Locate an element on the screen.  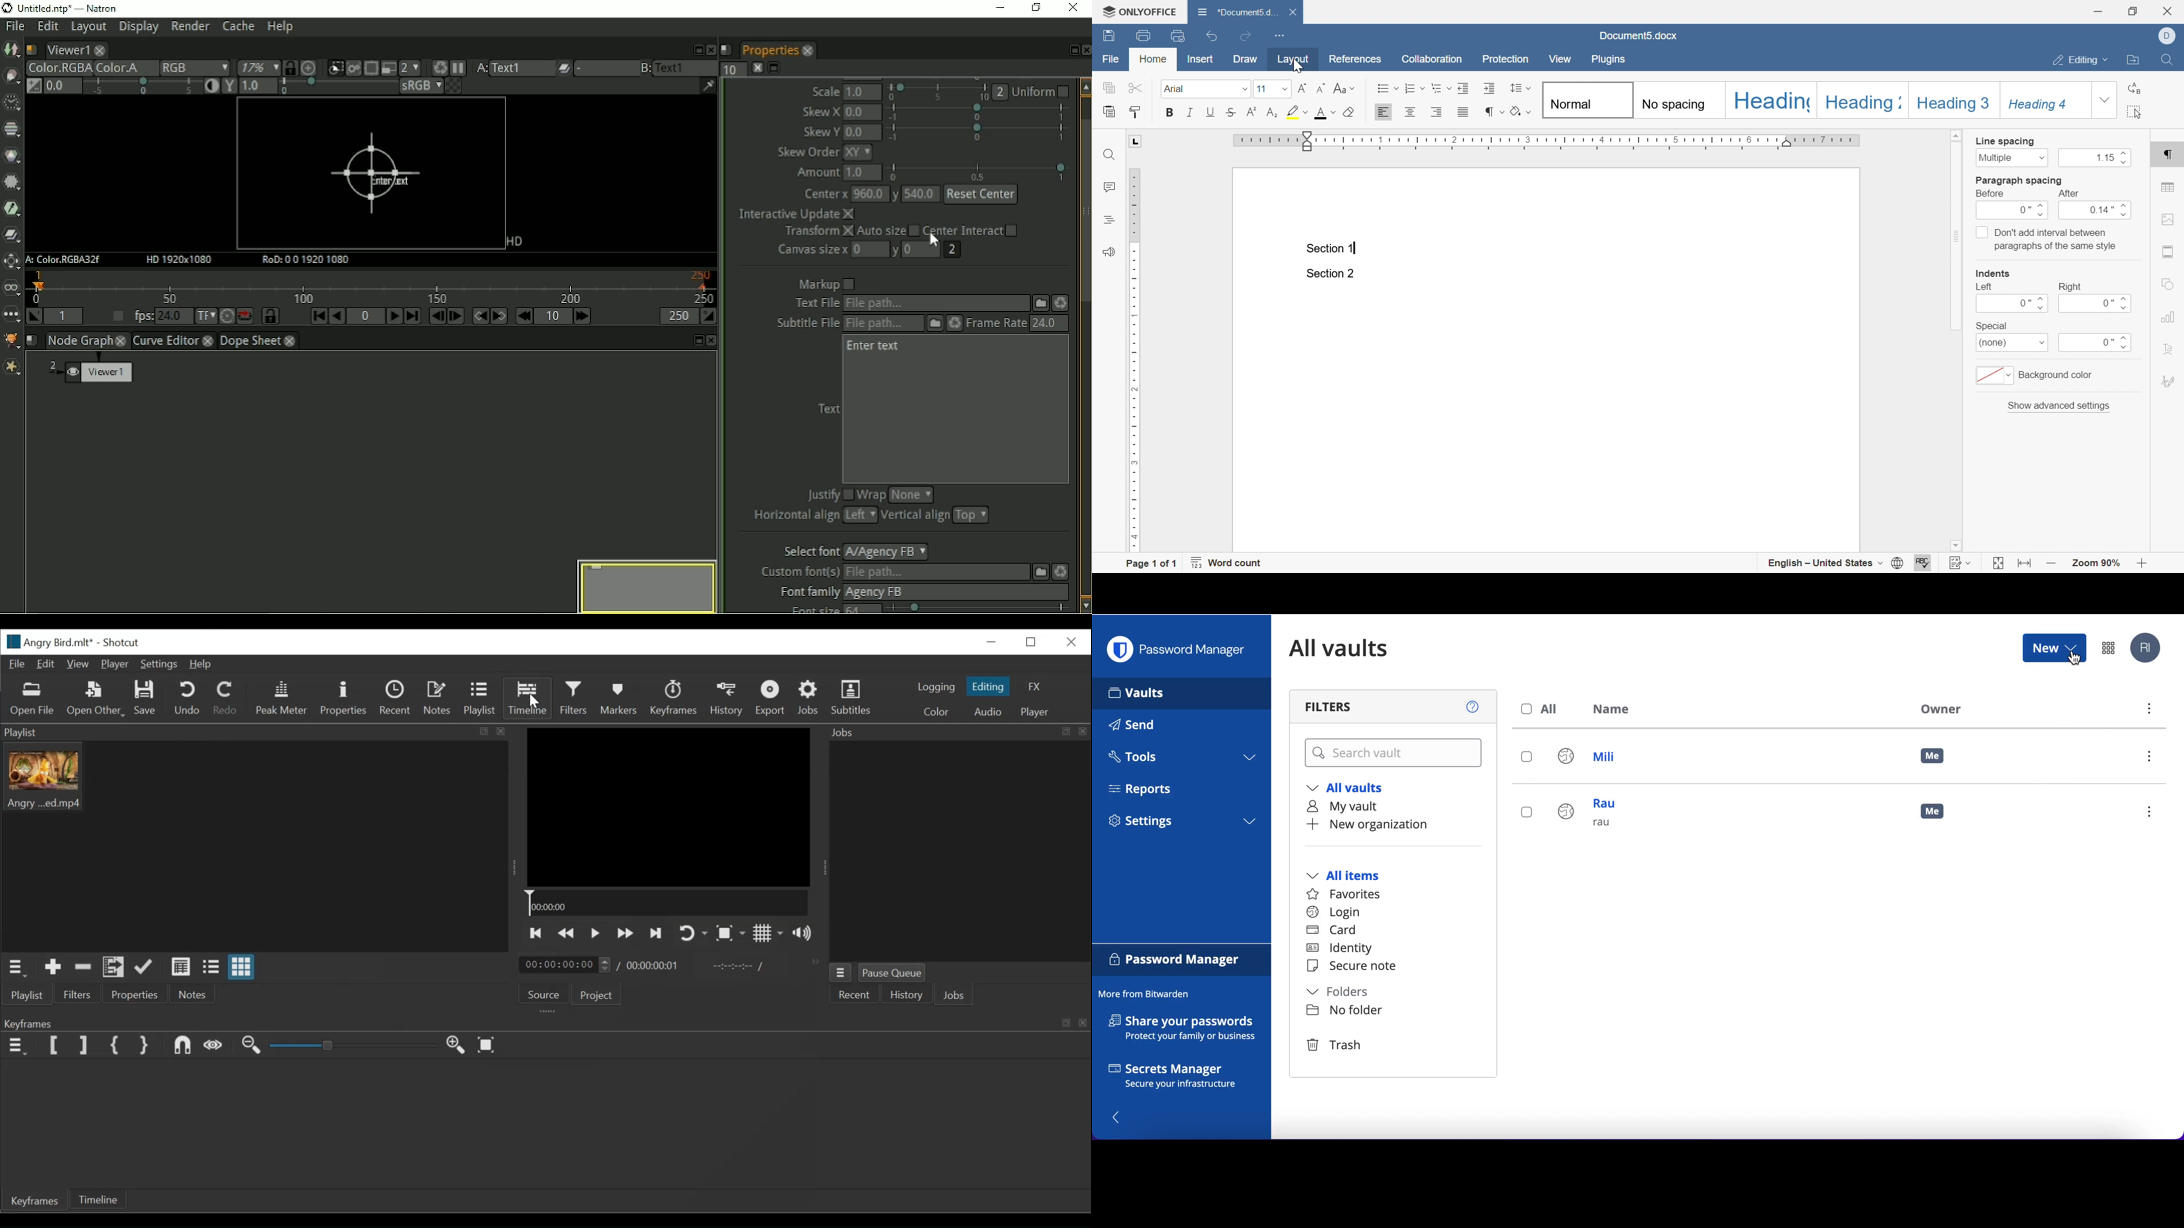
tools is located at coordinates (1181, 759).